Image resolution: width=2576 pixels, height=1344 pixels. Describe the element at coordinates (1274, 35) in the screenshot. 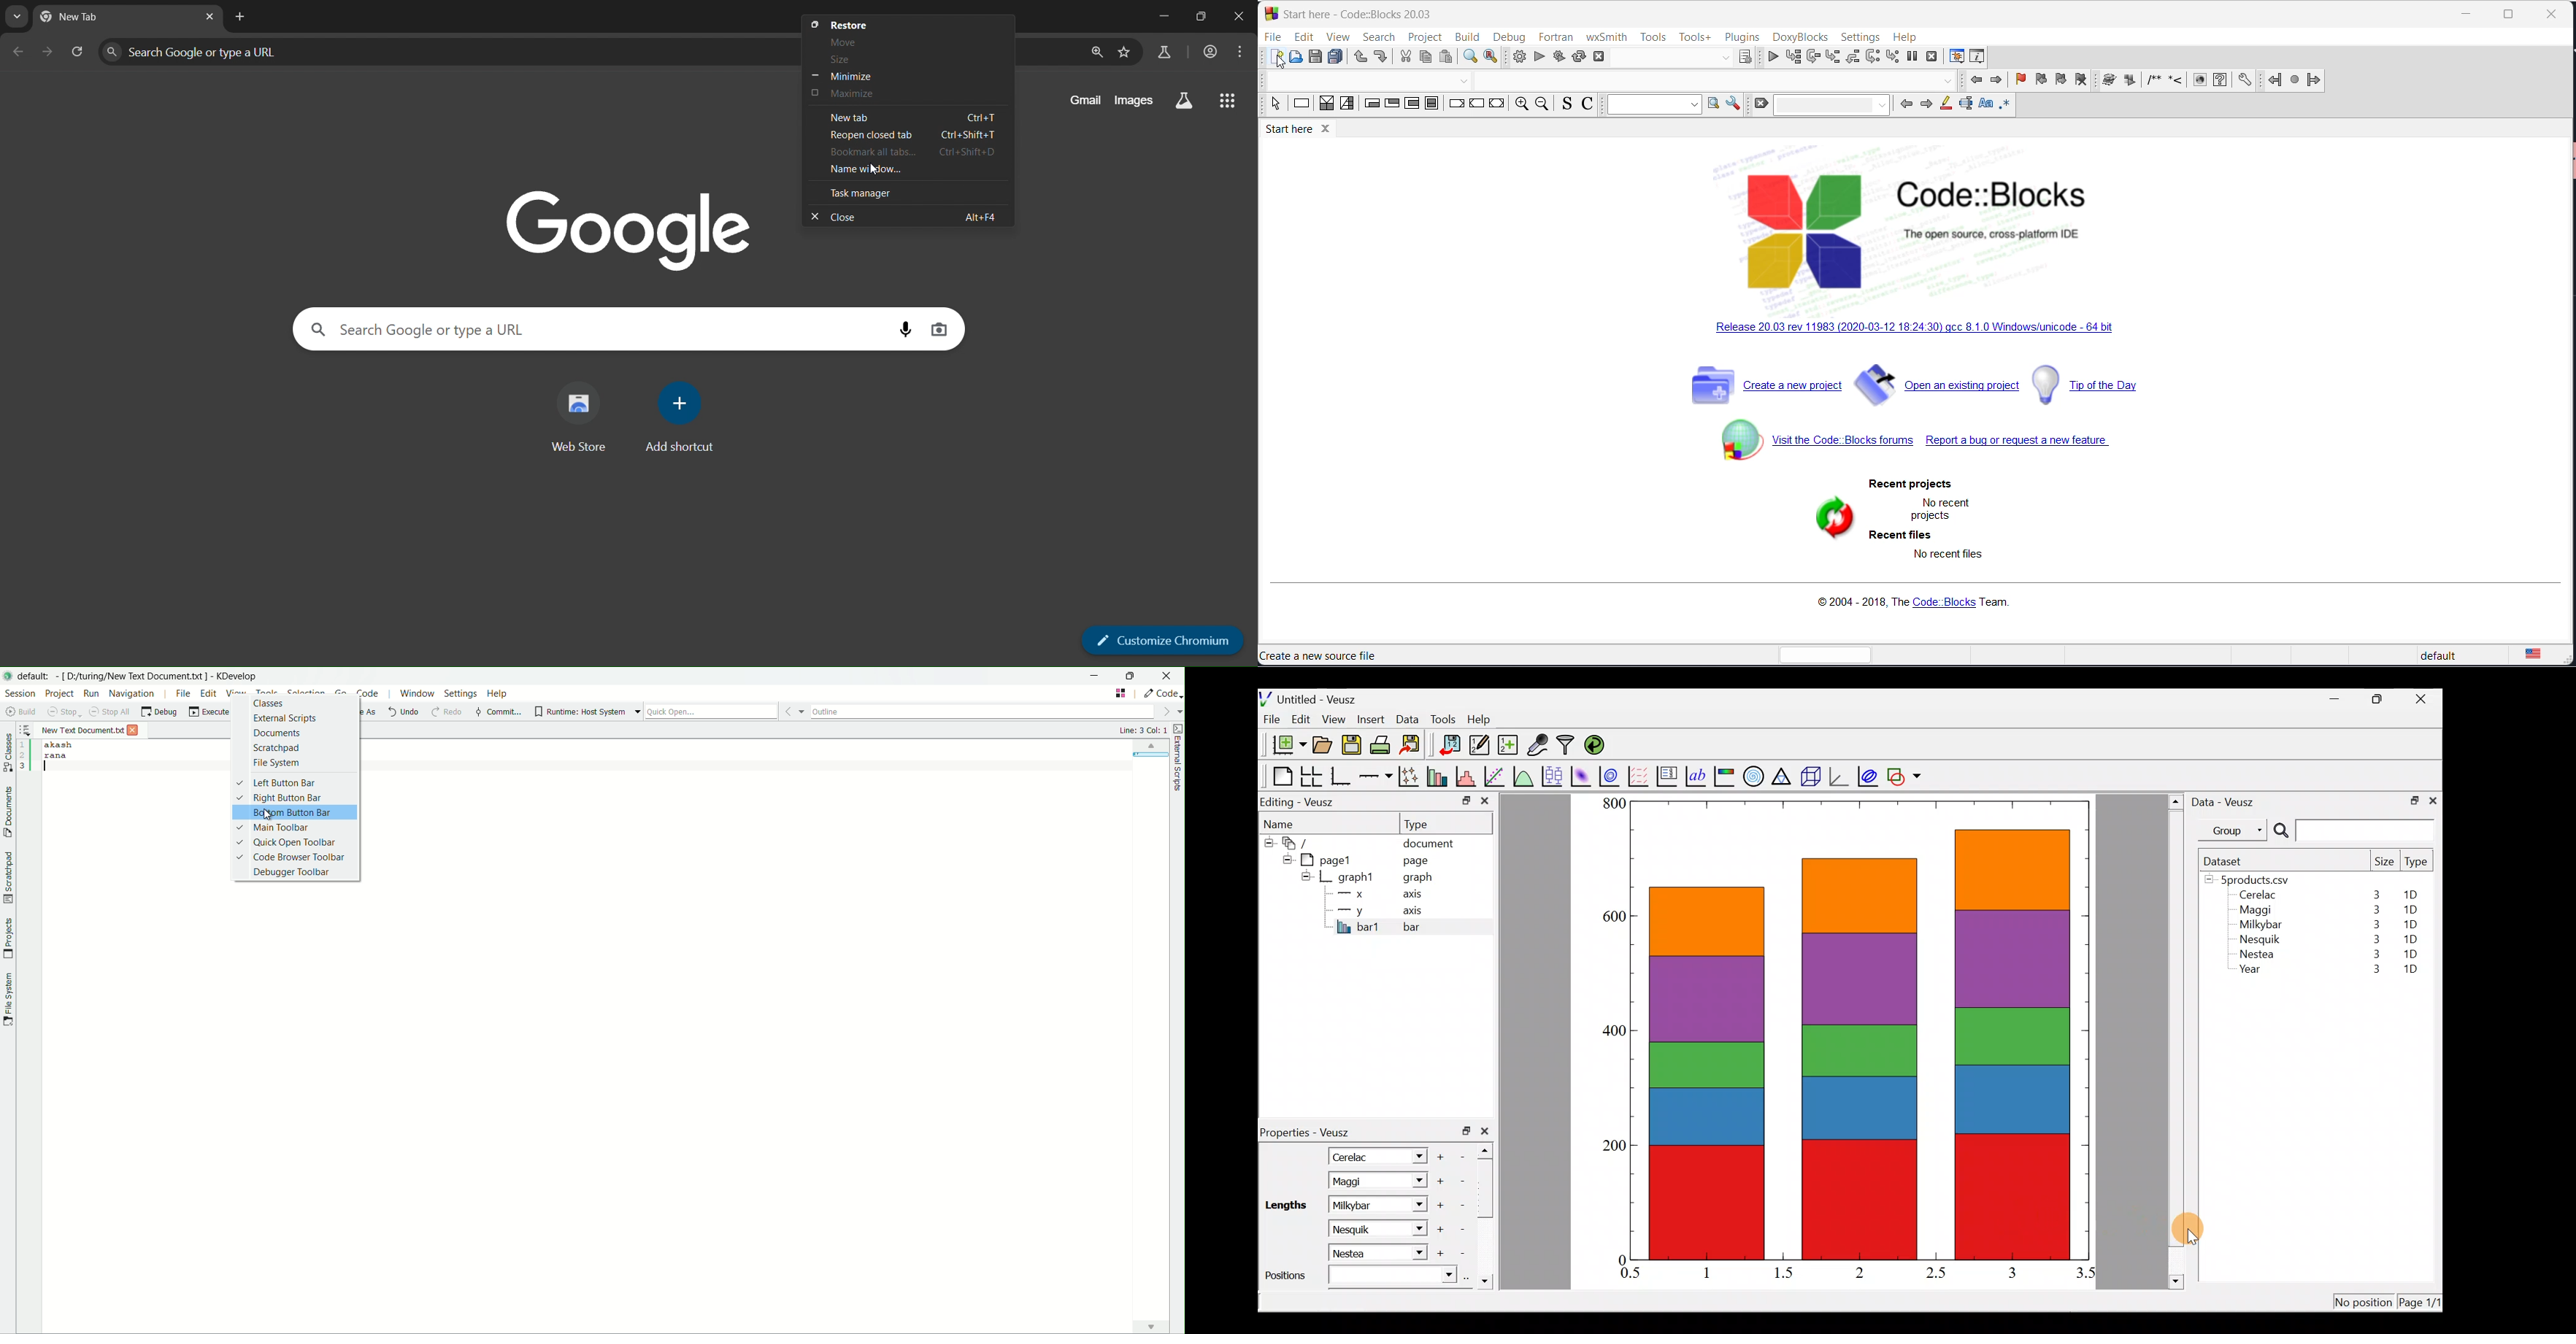

I see `file` at that location.